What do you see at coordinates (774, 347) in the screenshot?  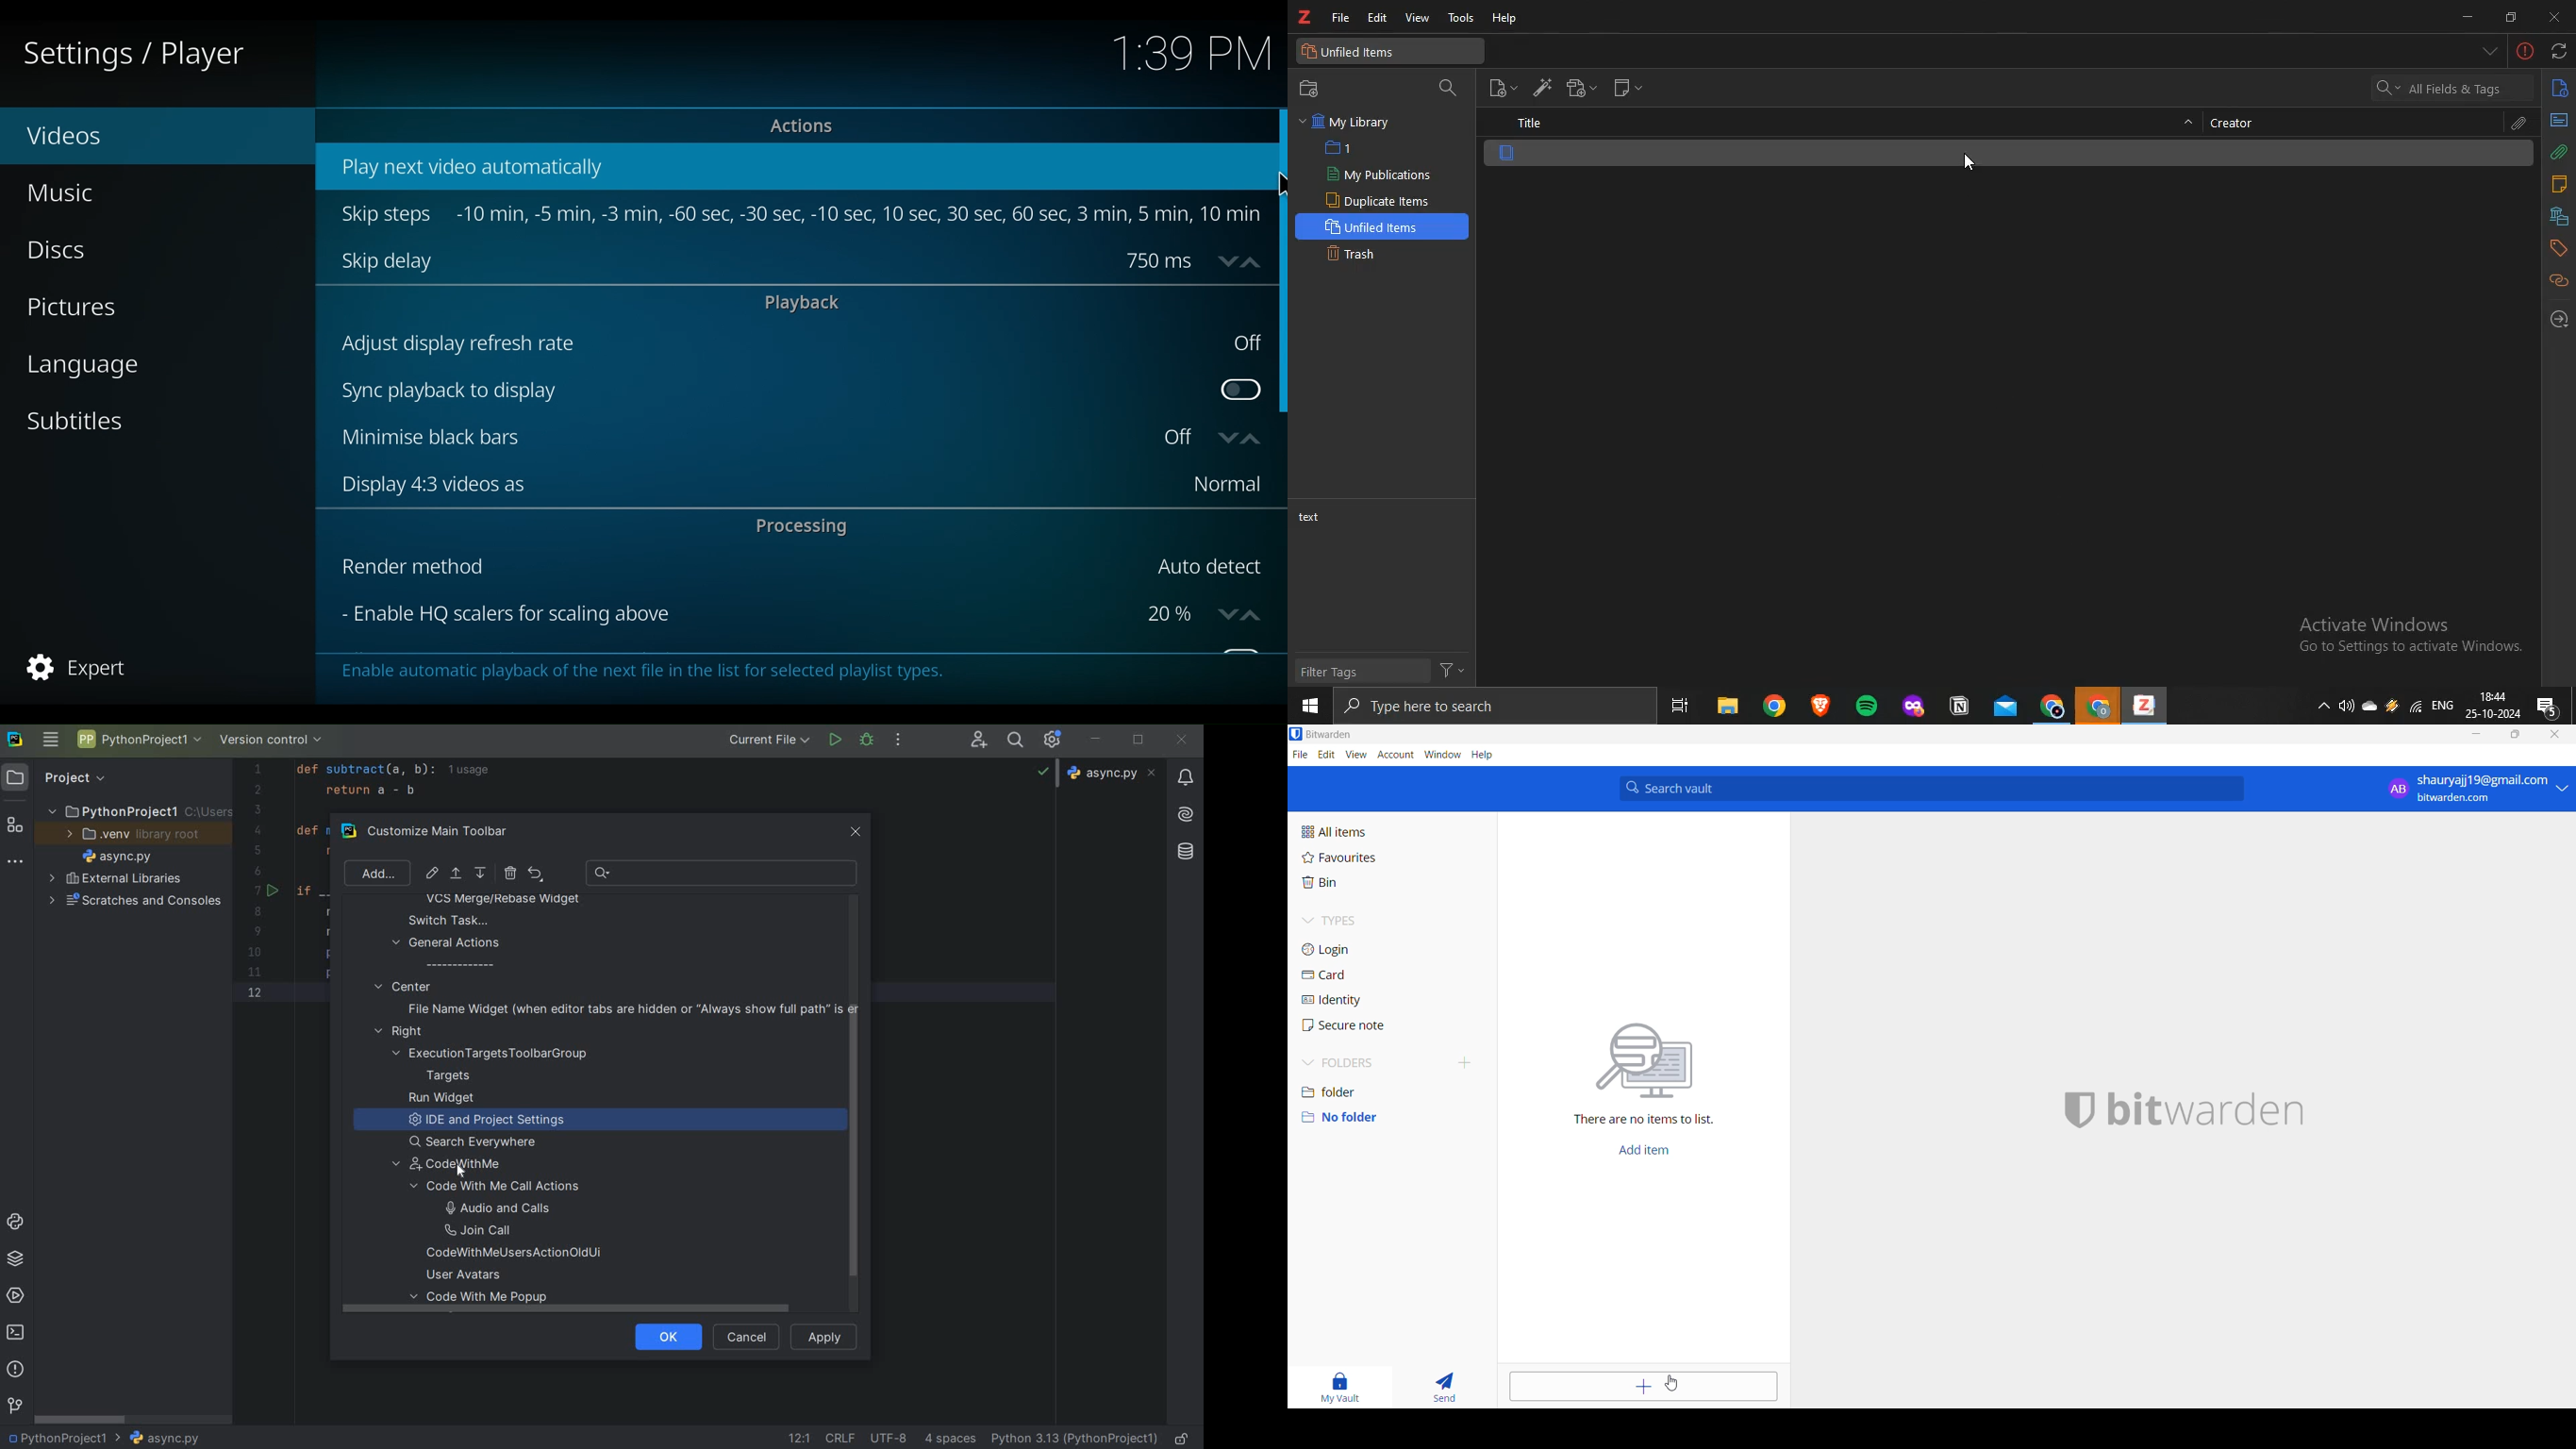 I see `Adjust display refresh rate` at bounding box center [774, 347].